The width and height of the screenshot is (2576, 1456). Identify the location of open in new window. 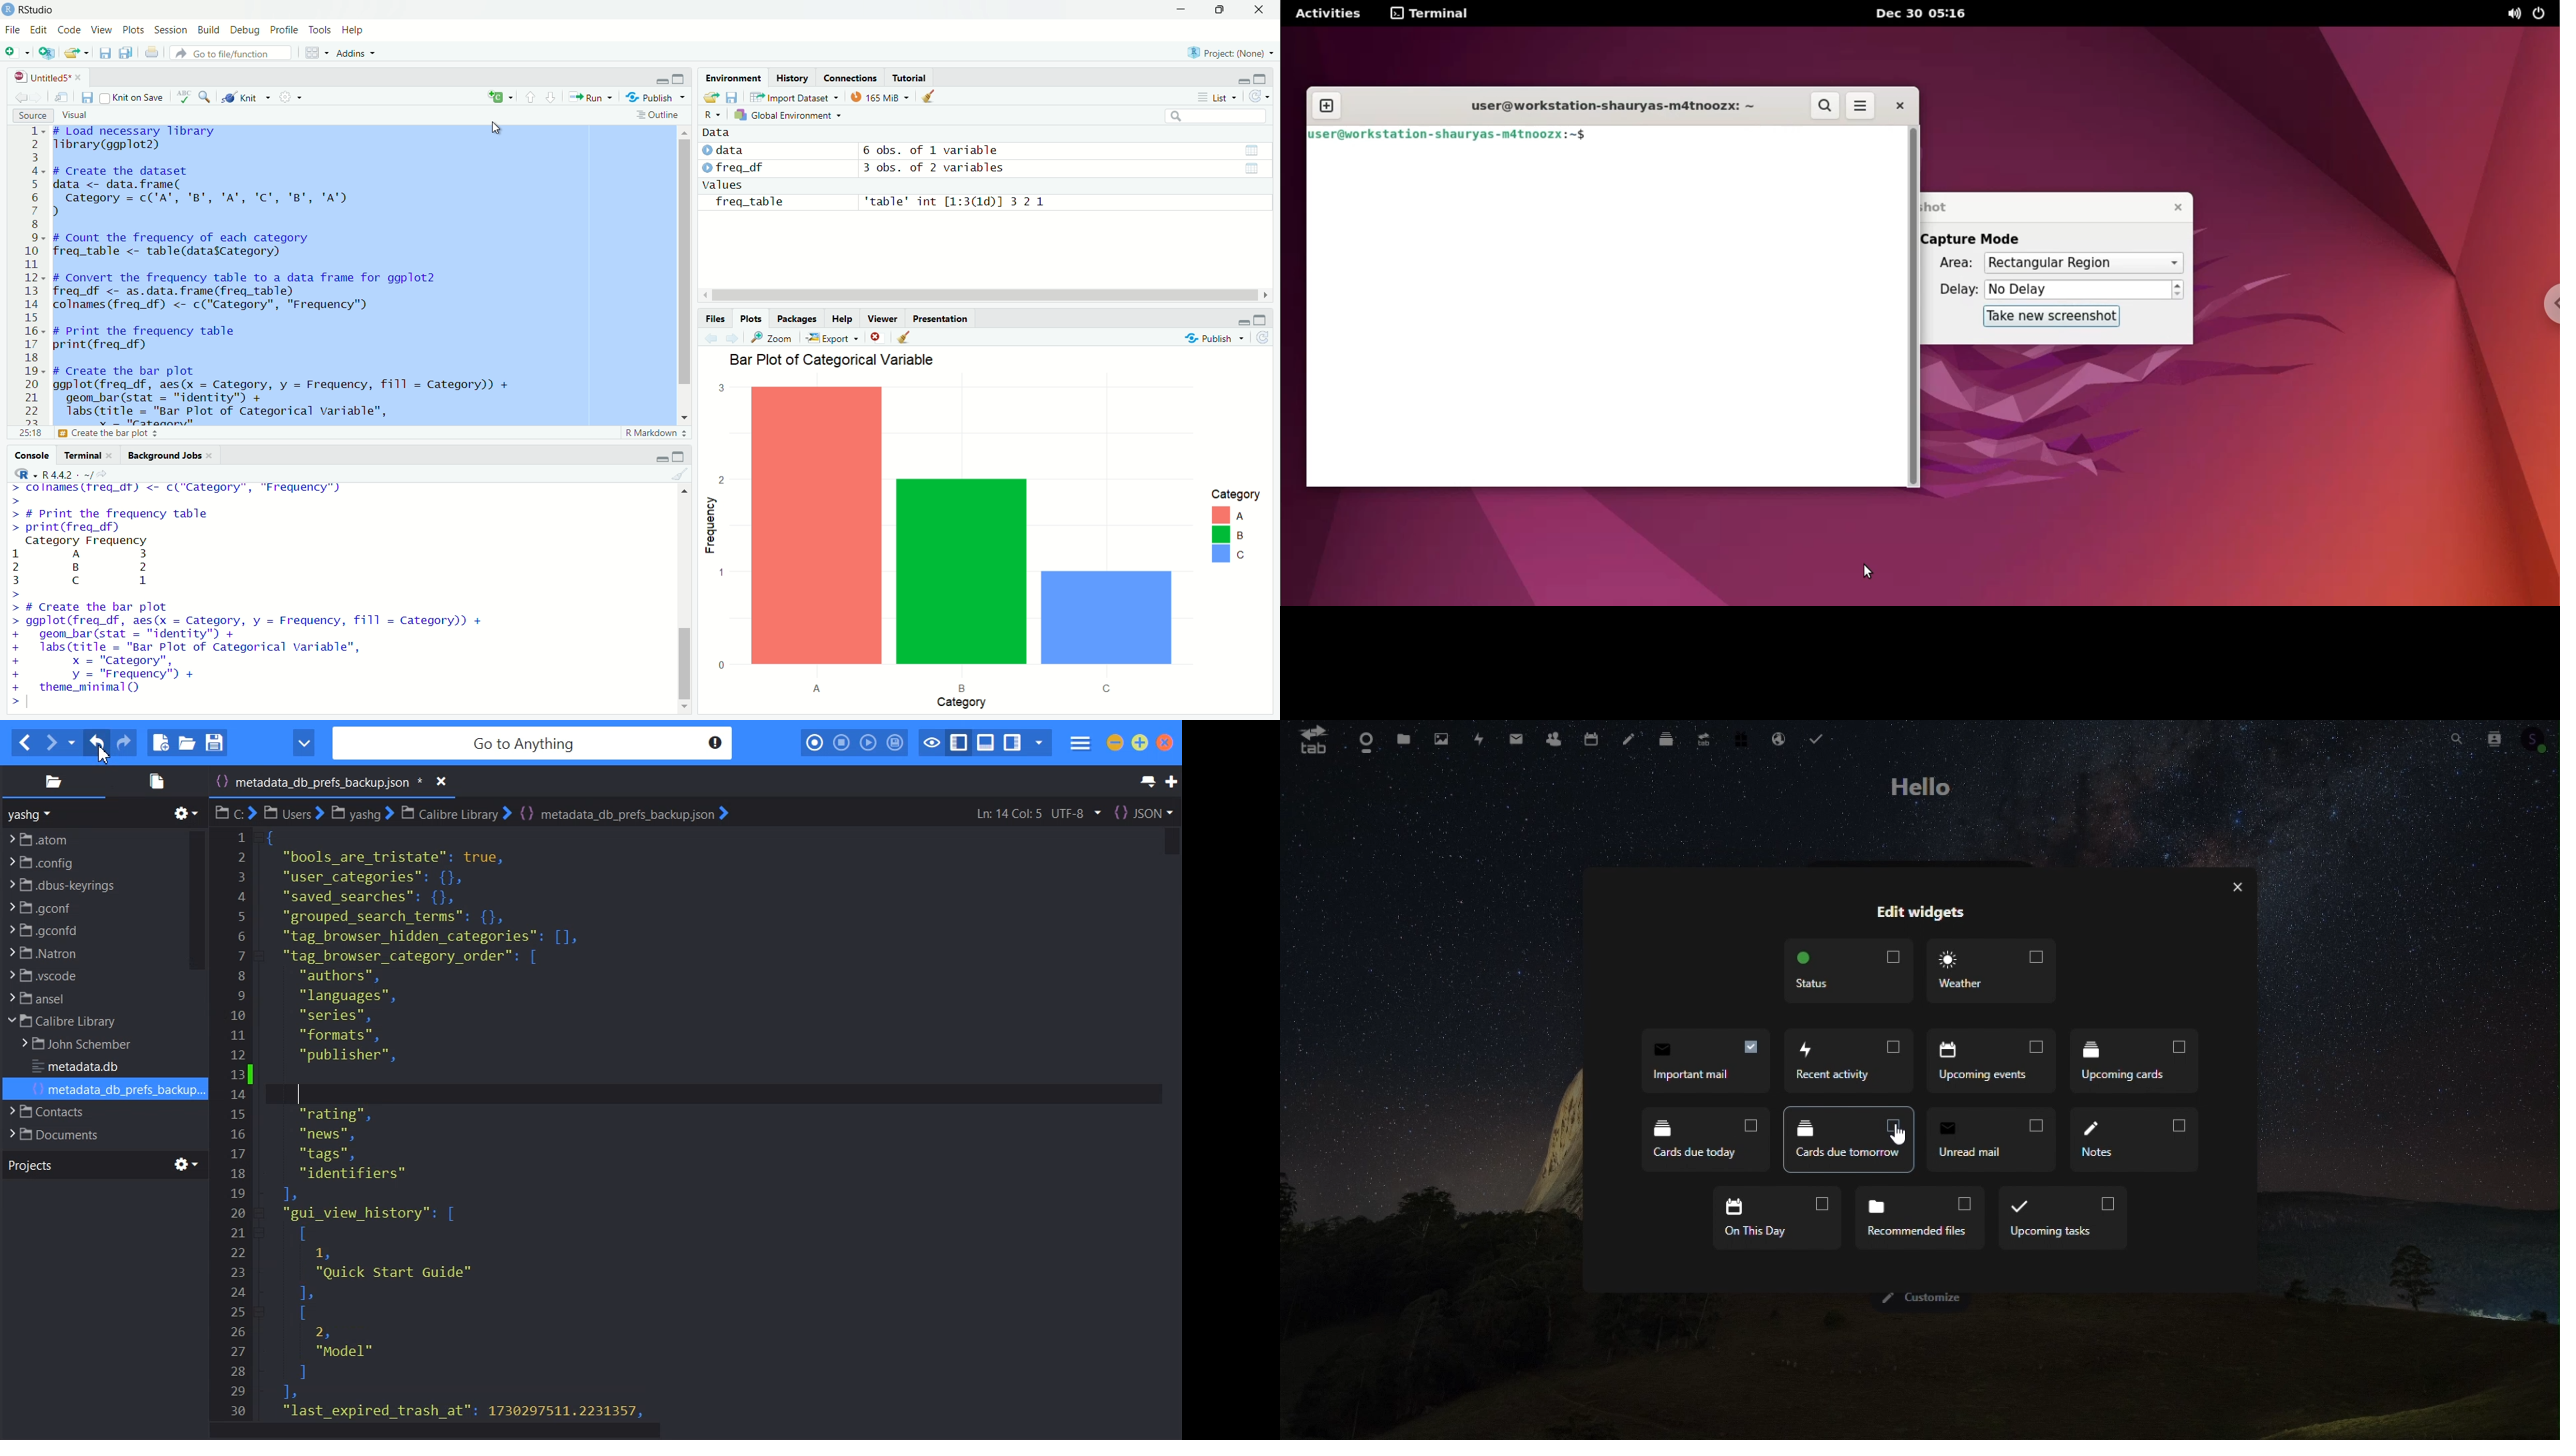
(45, 54).